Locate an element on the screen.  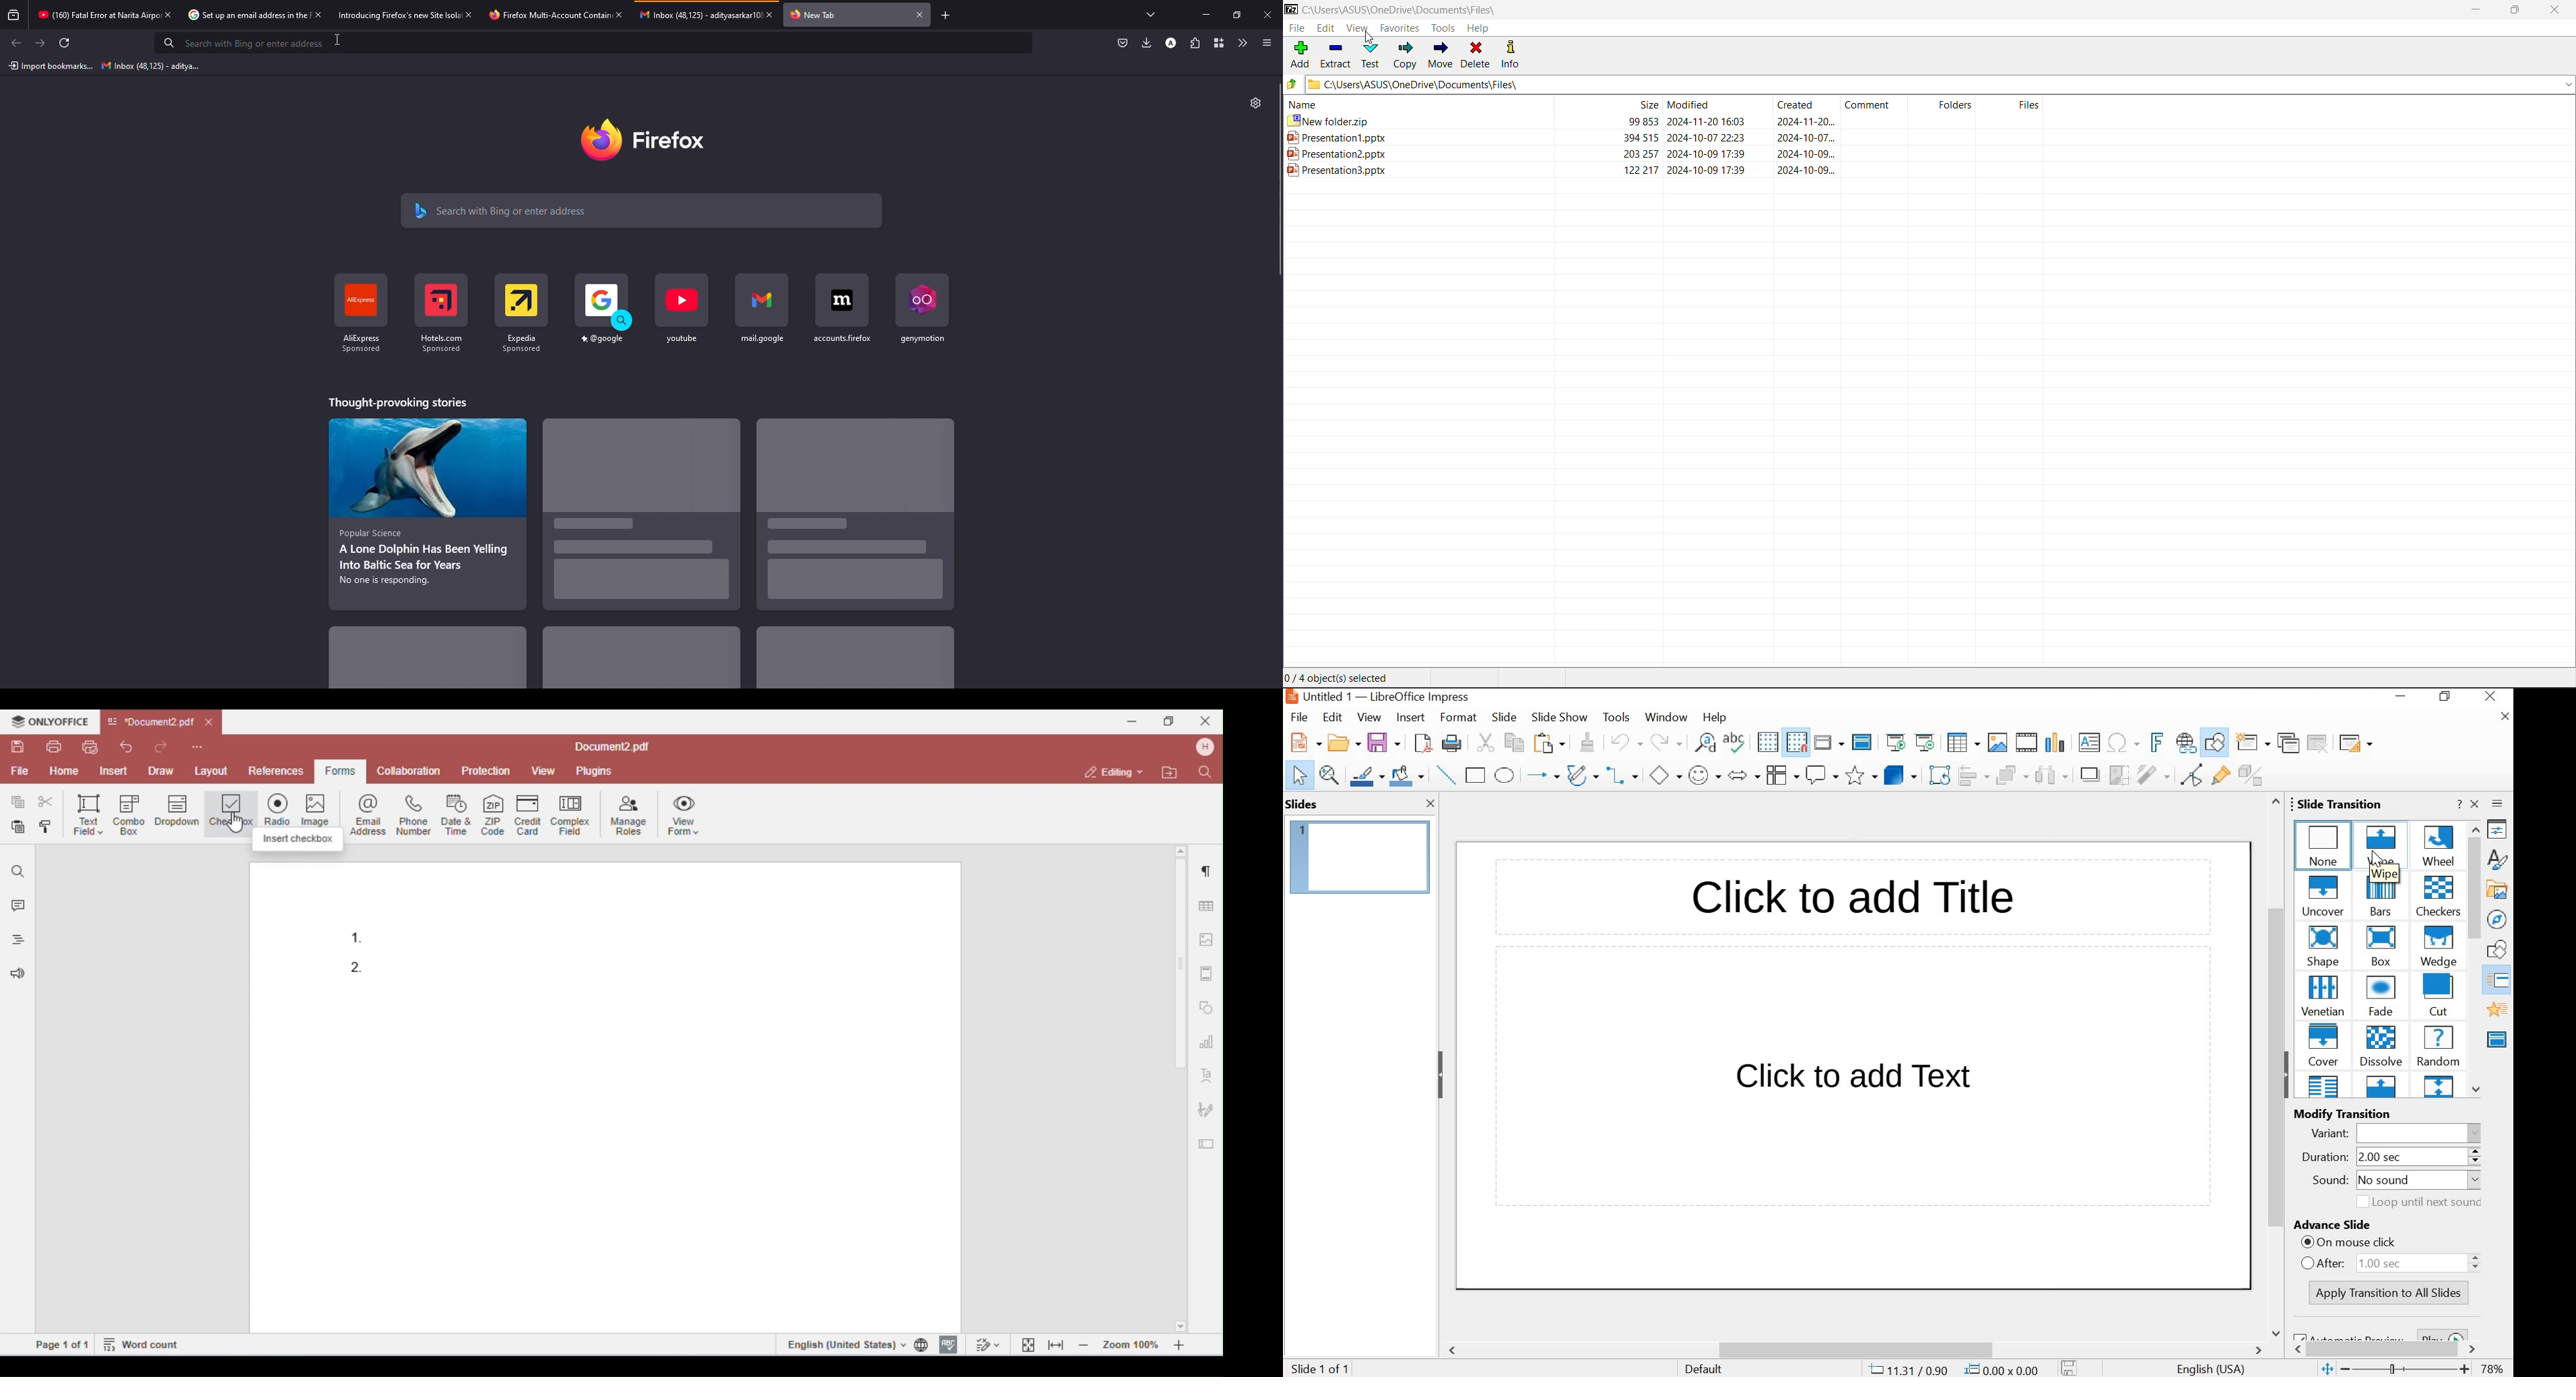
downloads is located at coordinates (1147, 42).